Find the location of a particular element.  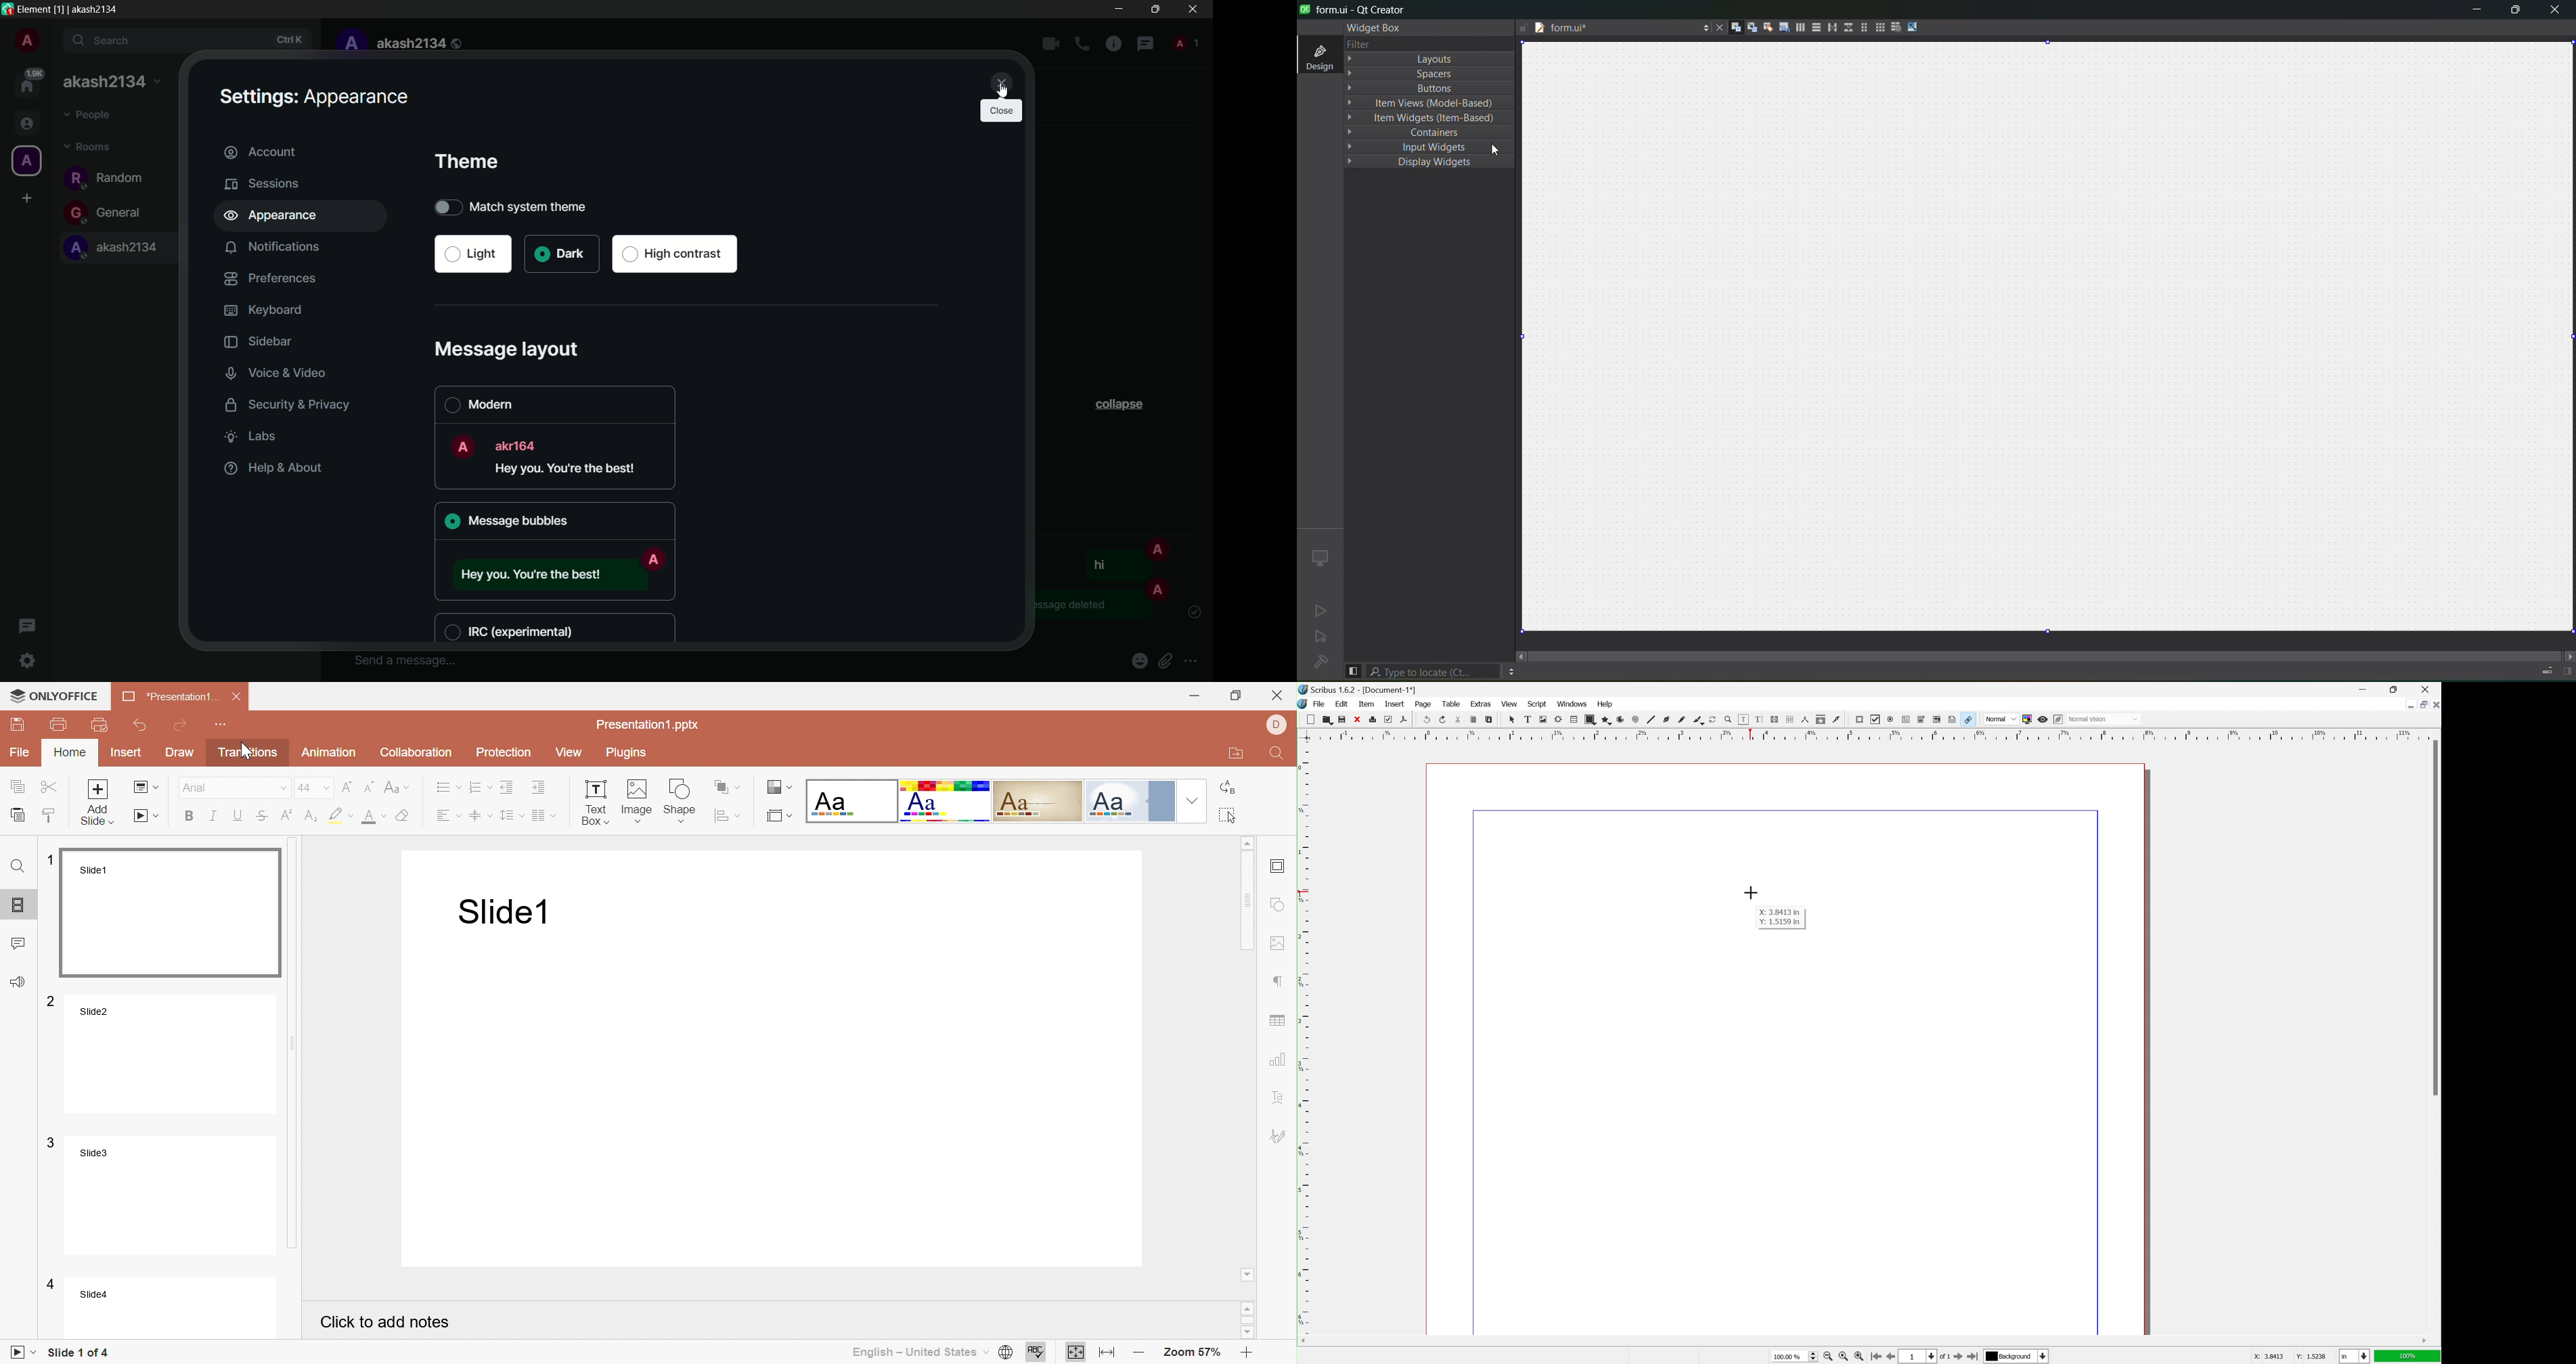

close is located at coordinates (999, 81).